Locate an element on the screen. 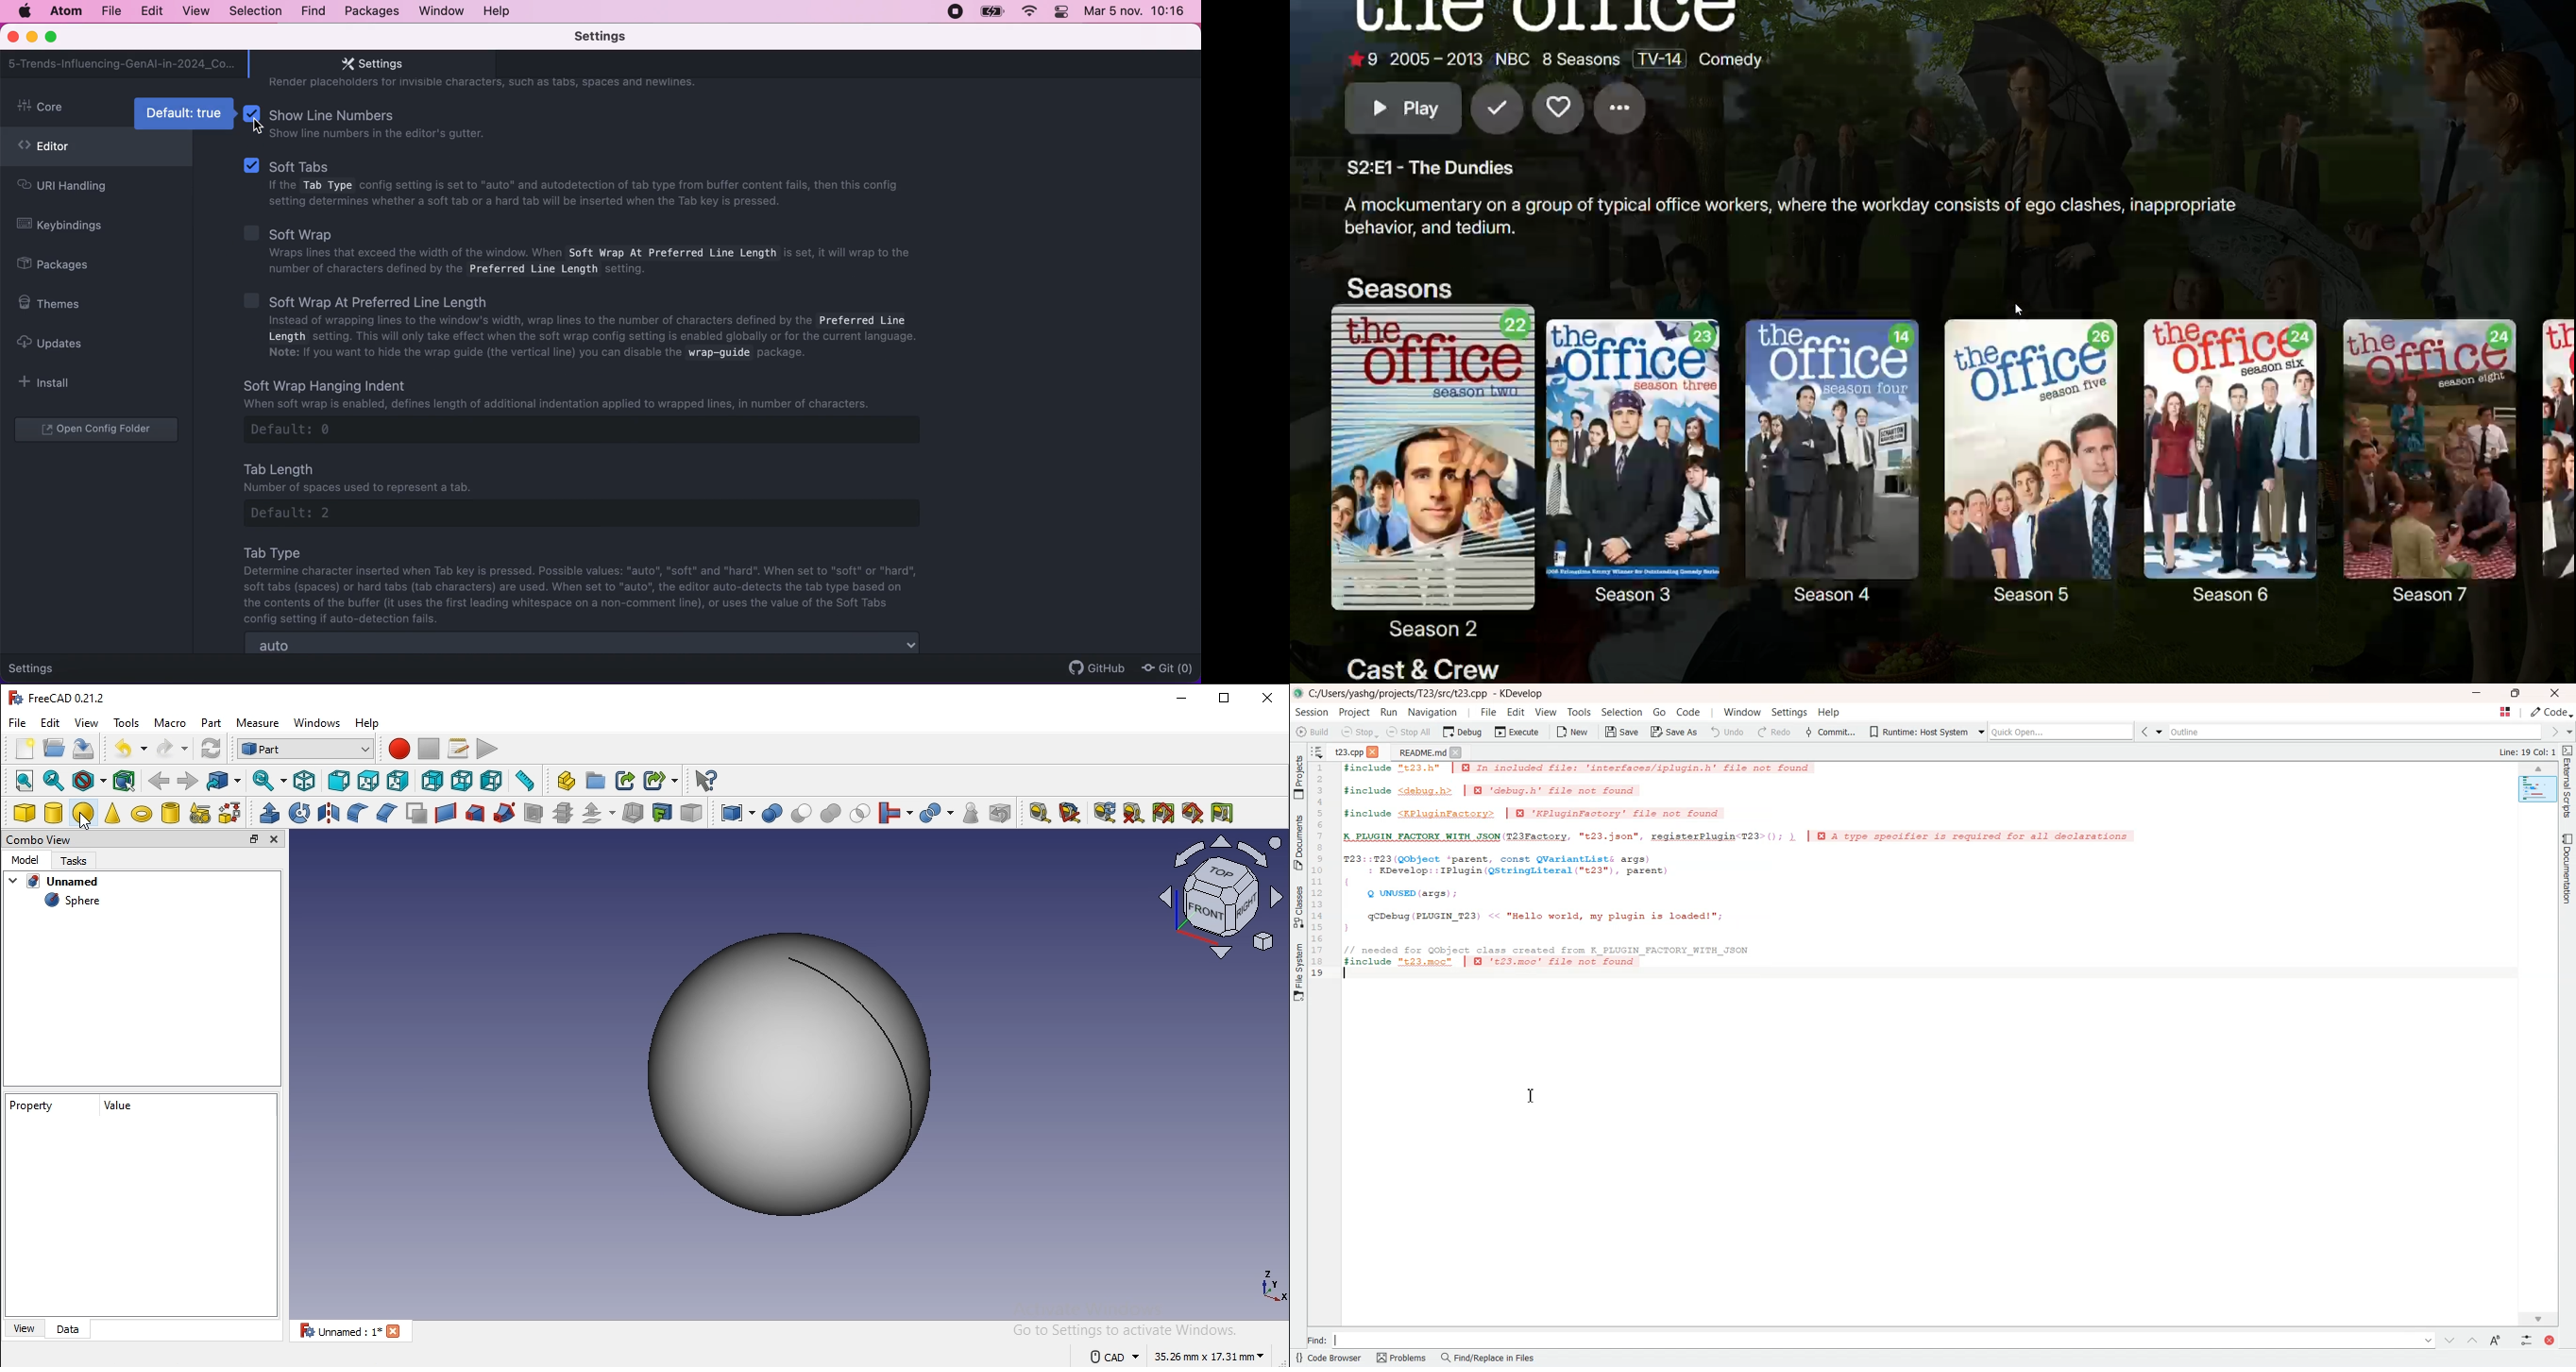 The image size is (2576, 1372). create a ruled surface is located at coordinates (448, 813).